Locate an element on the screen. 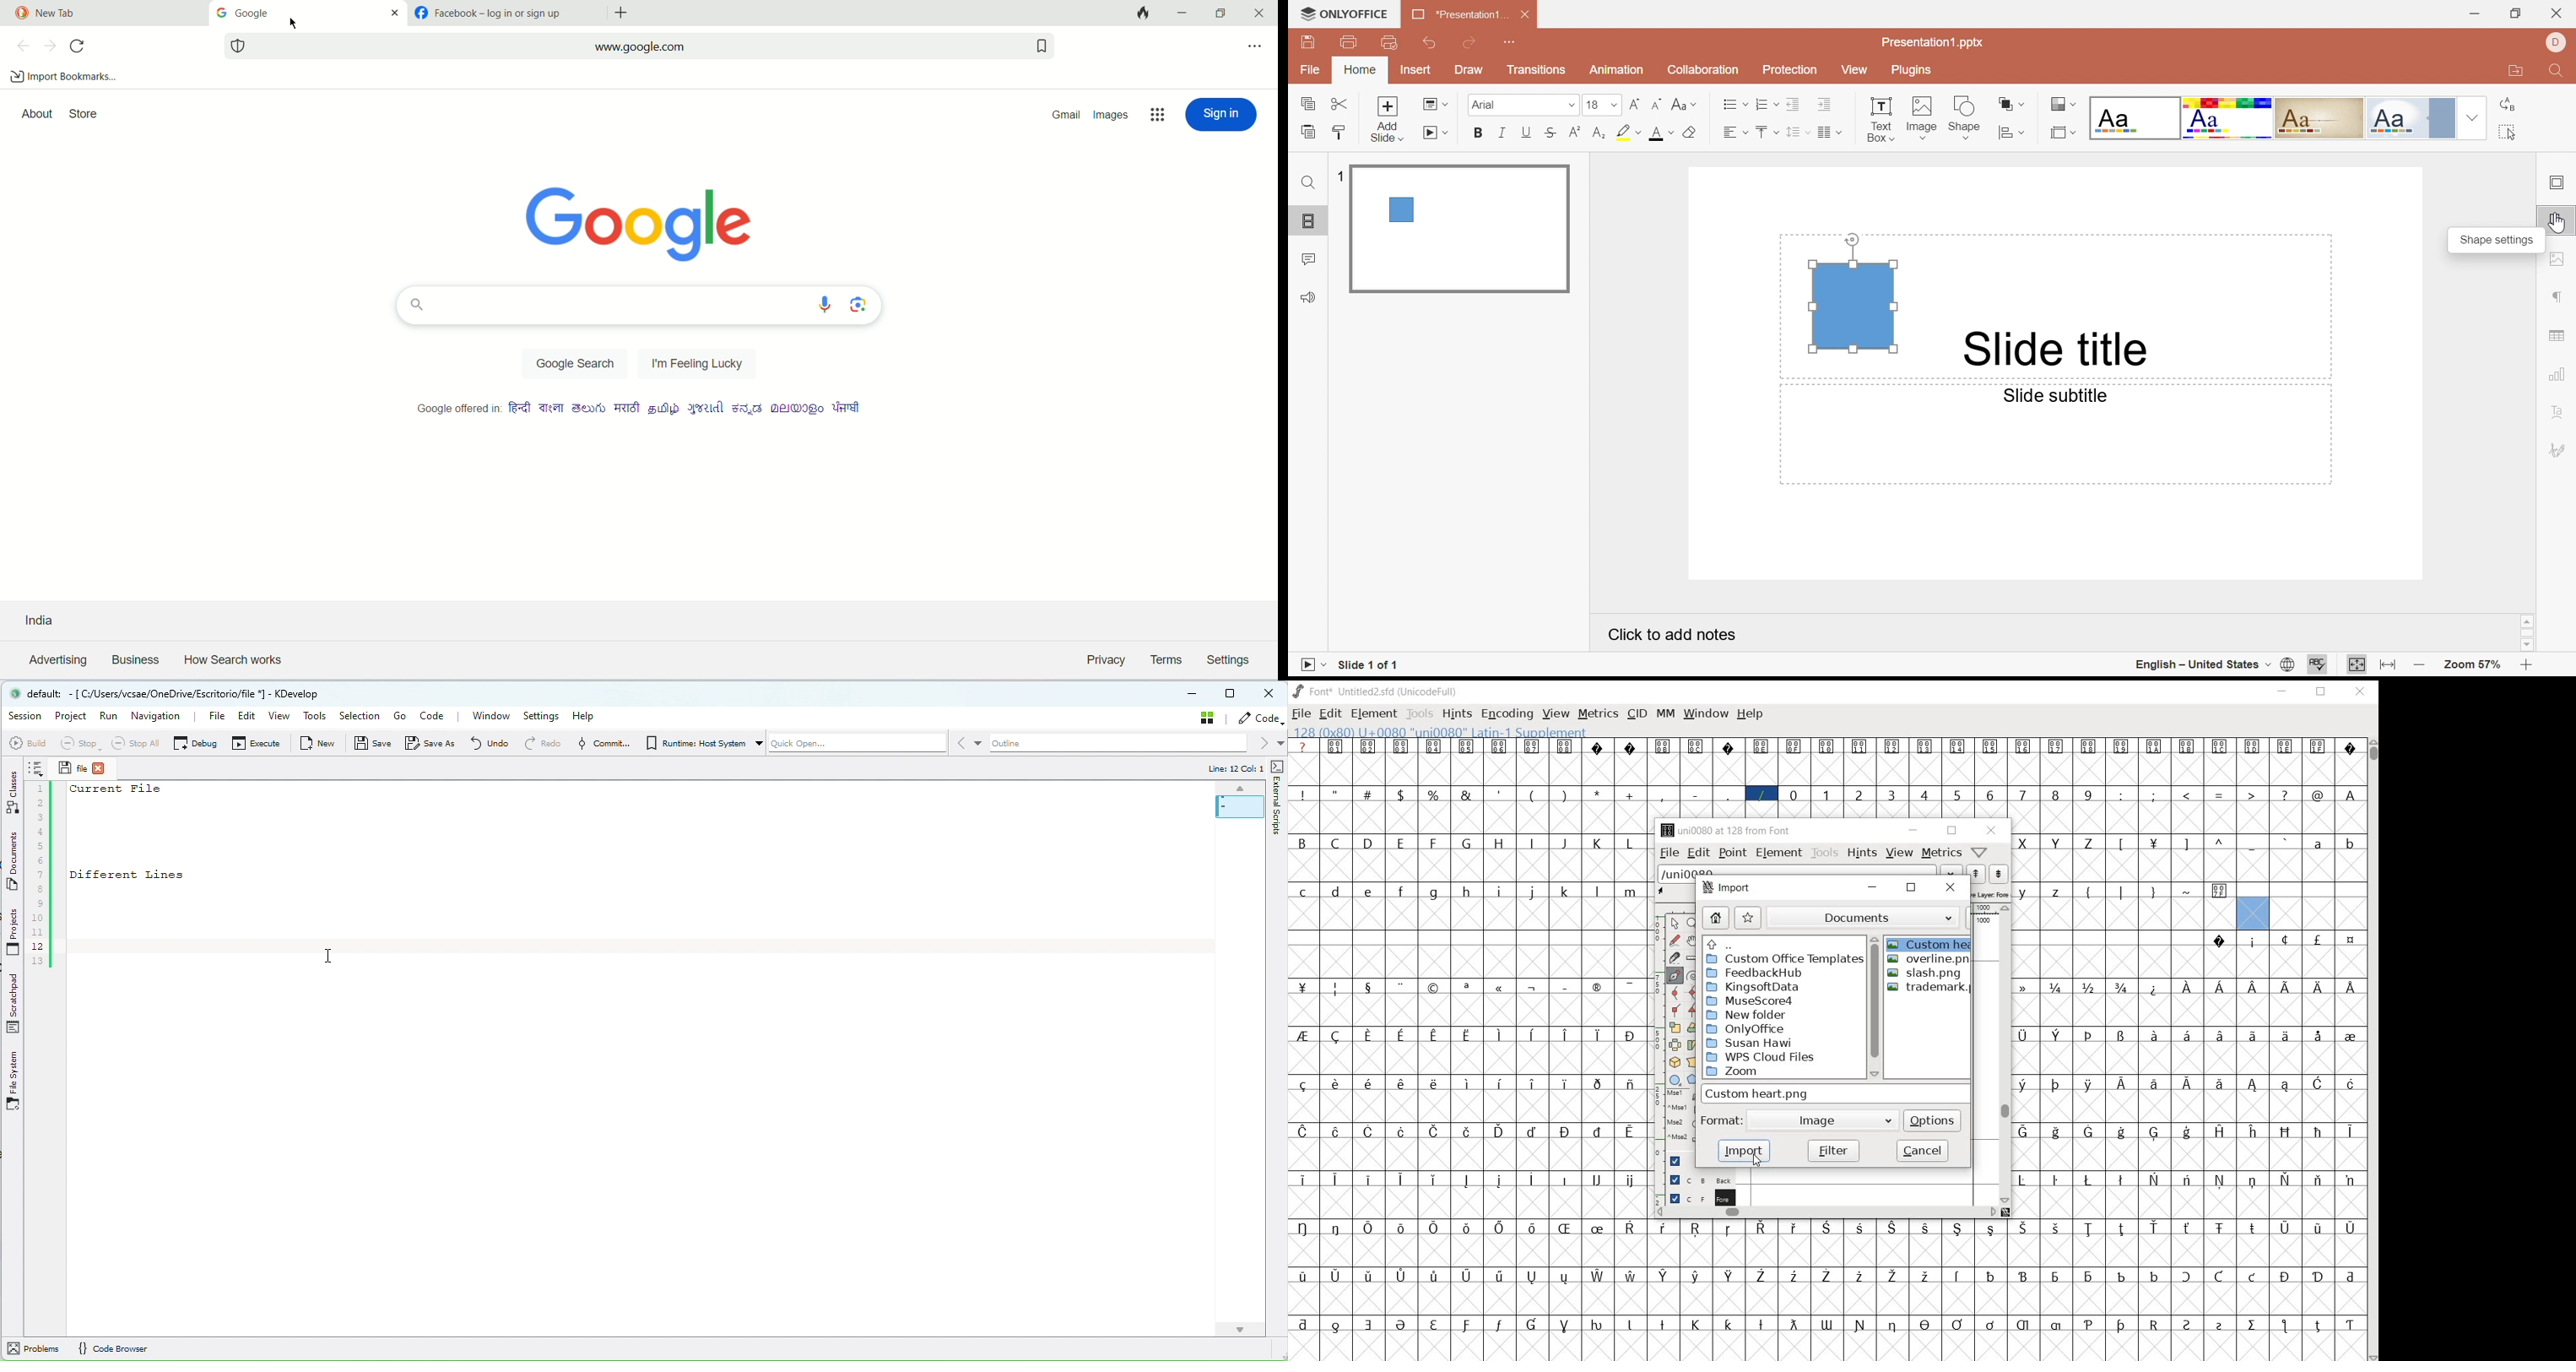 The image size is (2576, 1372). glyph is located at coordinates (2286, 1132).